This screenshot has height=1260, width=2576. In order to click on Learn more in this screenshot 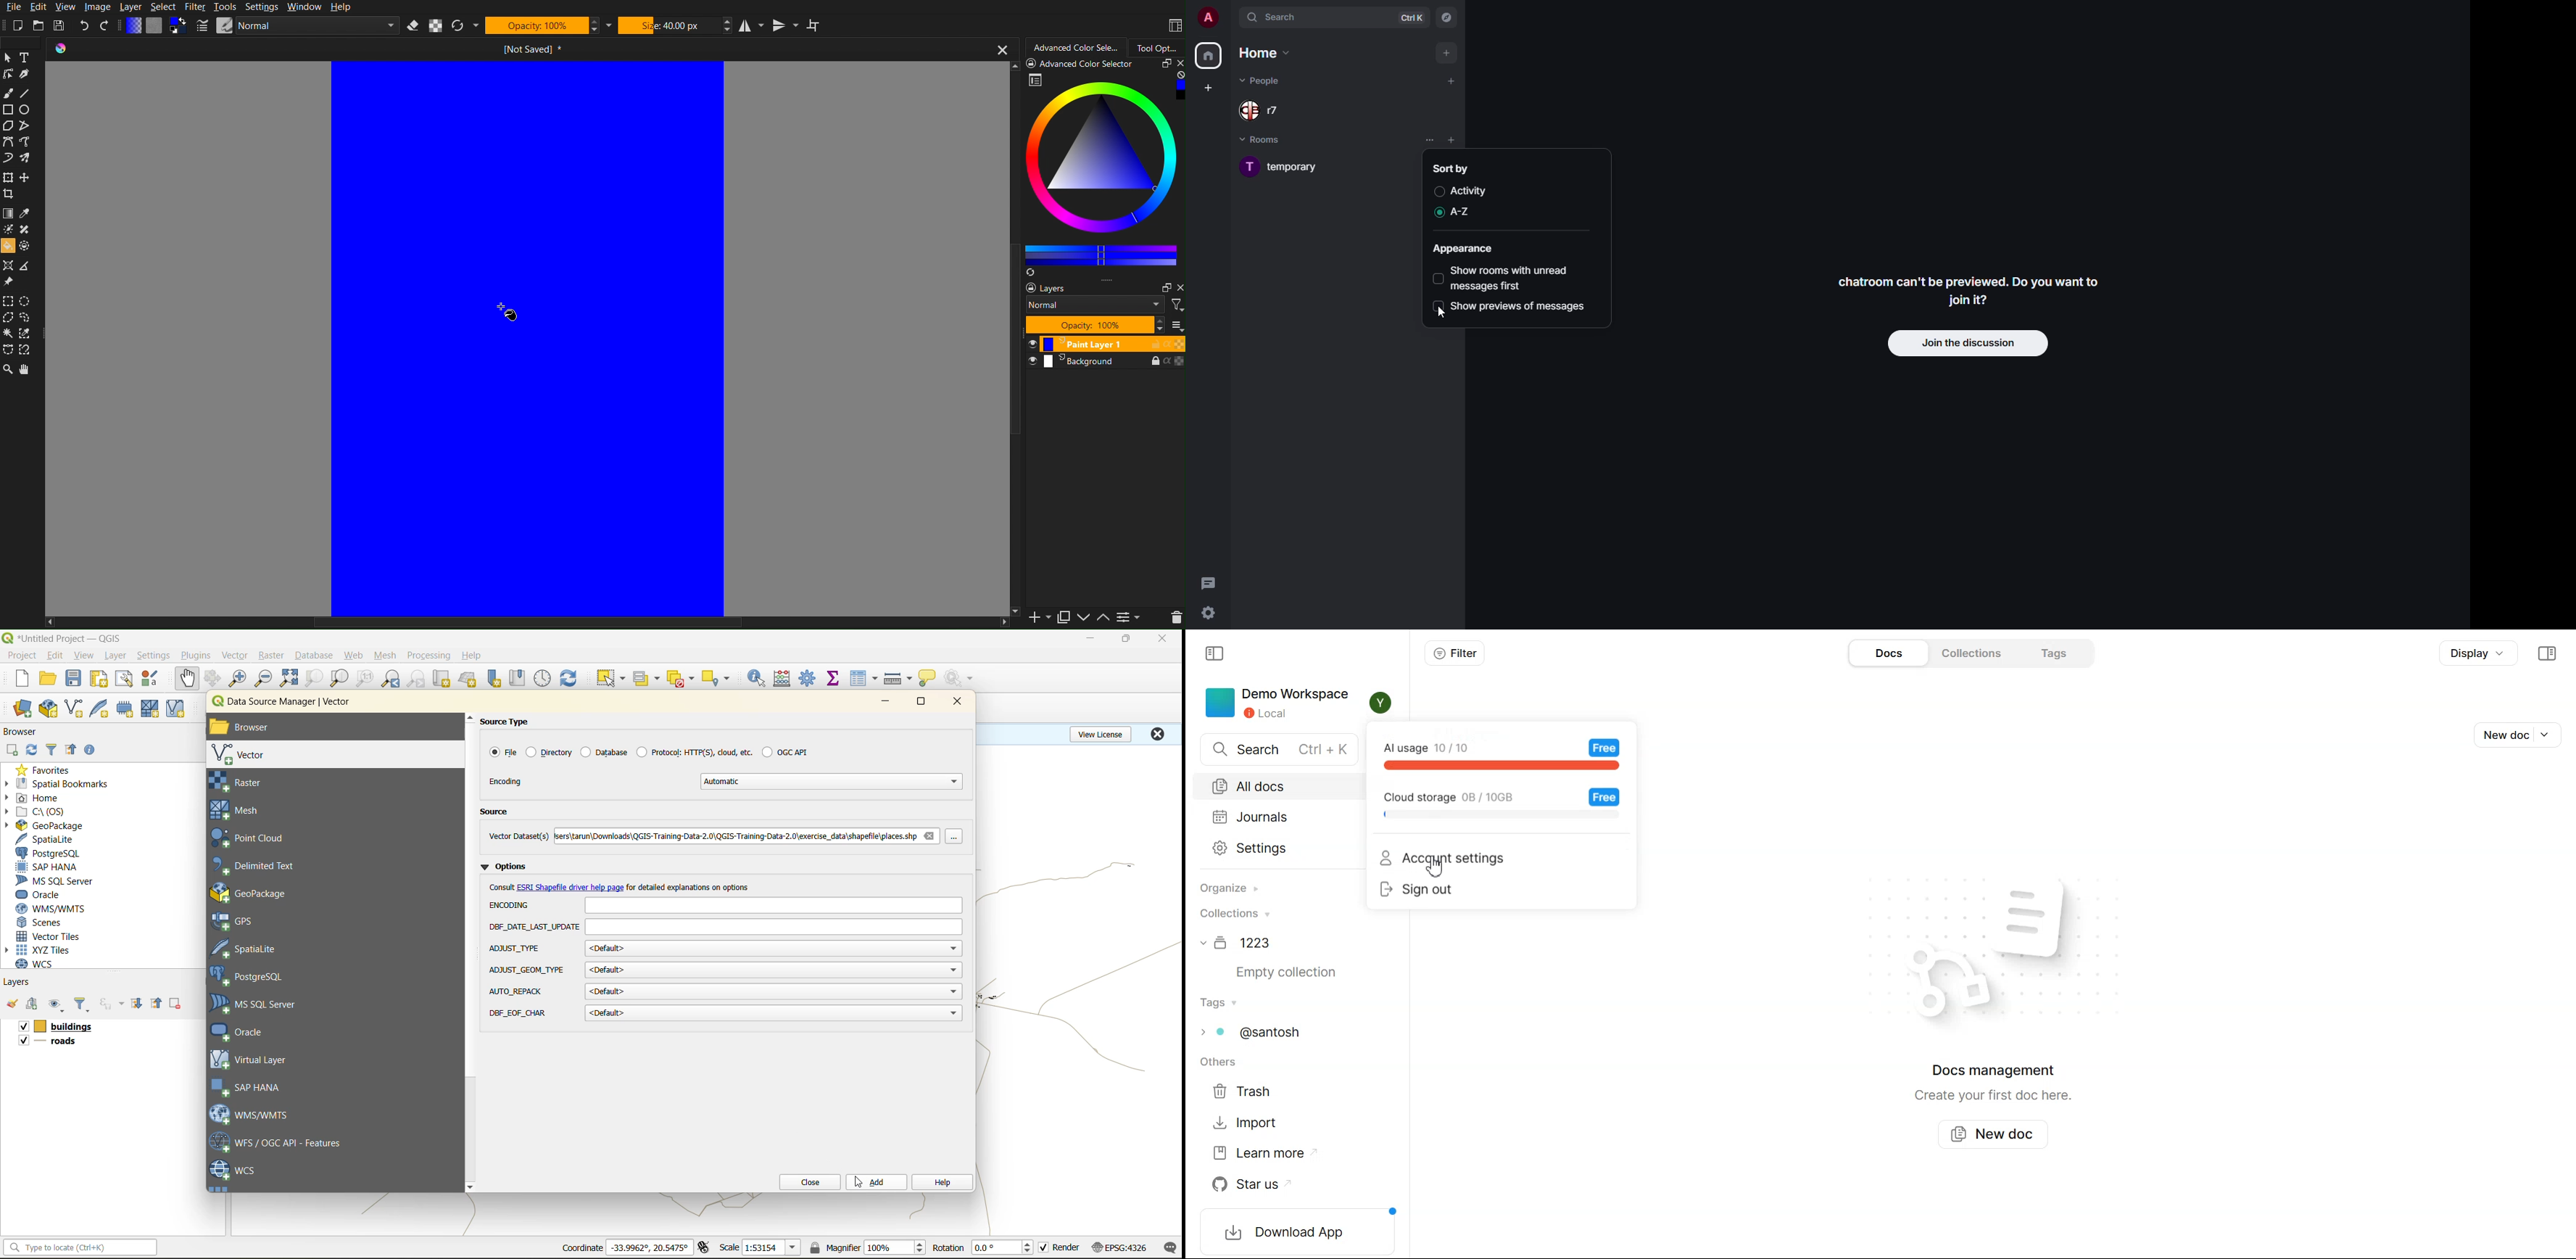, I will do `click(1265, 1153)`.